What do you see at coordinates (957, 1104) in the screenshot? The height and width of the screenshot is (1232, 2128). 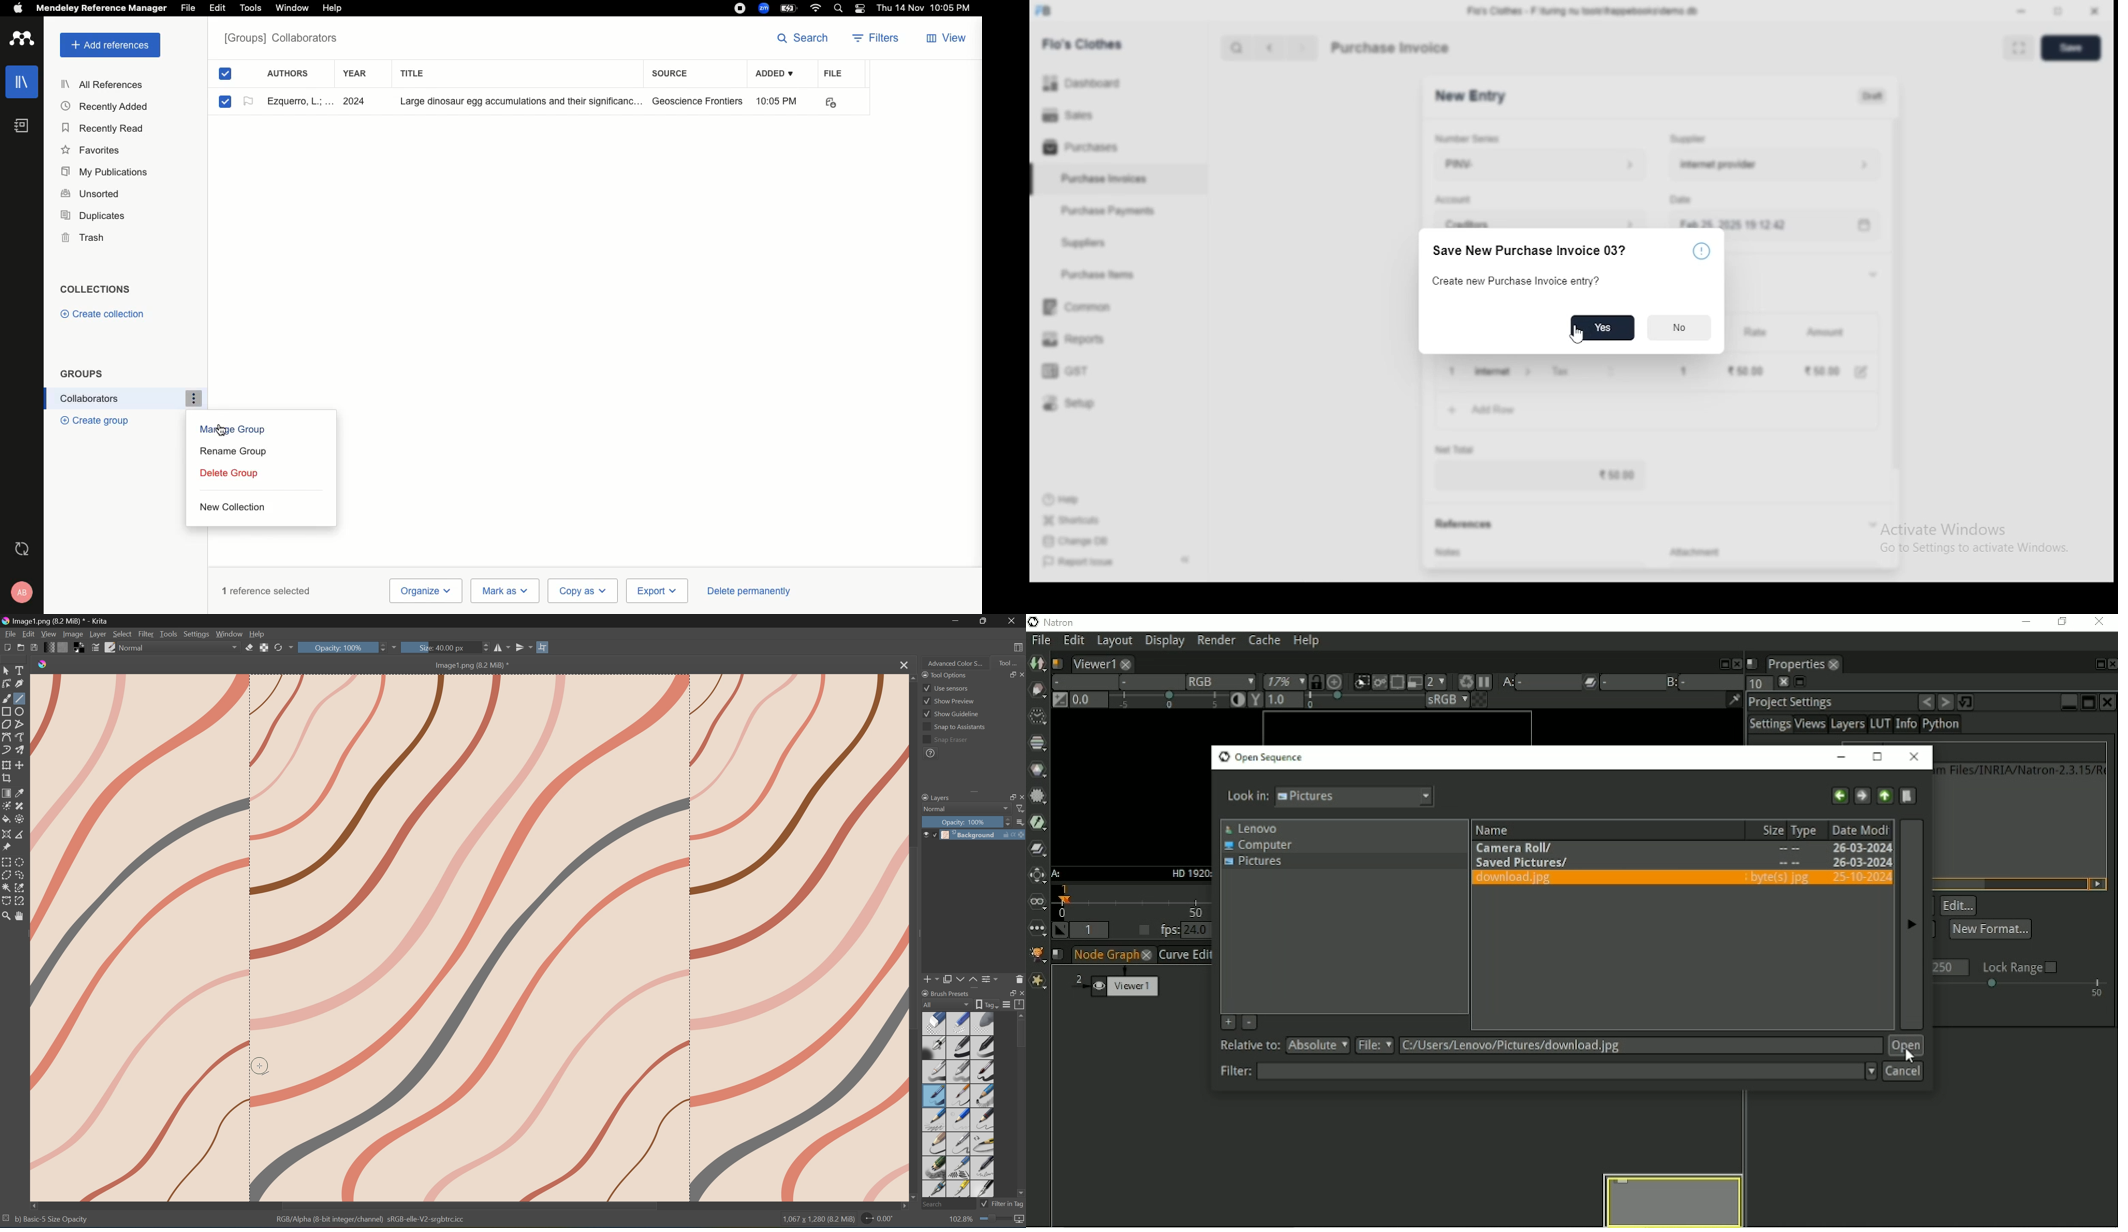 I see `Type of brushes` at bounding box center [957, 1104].